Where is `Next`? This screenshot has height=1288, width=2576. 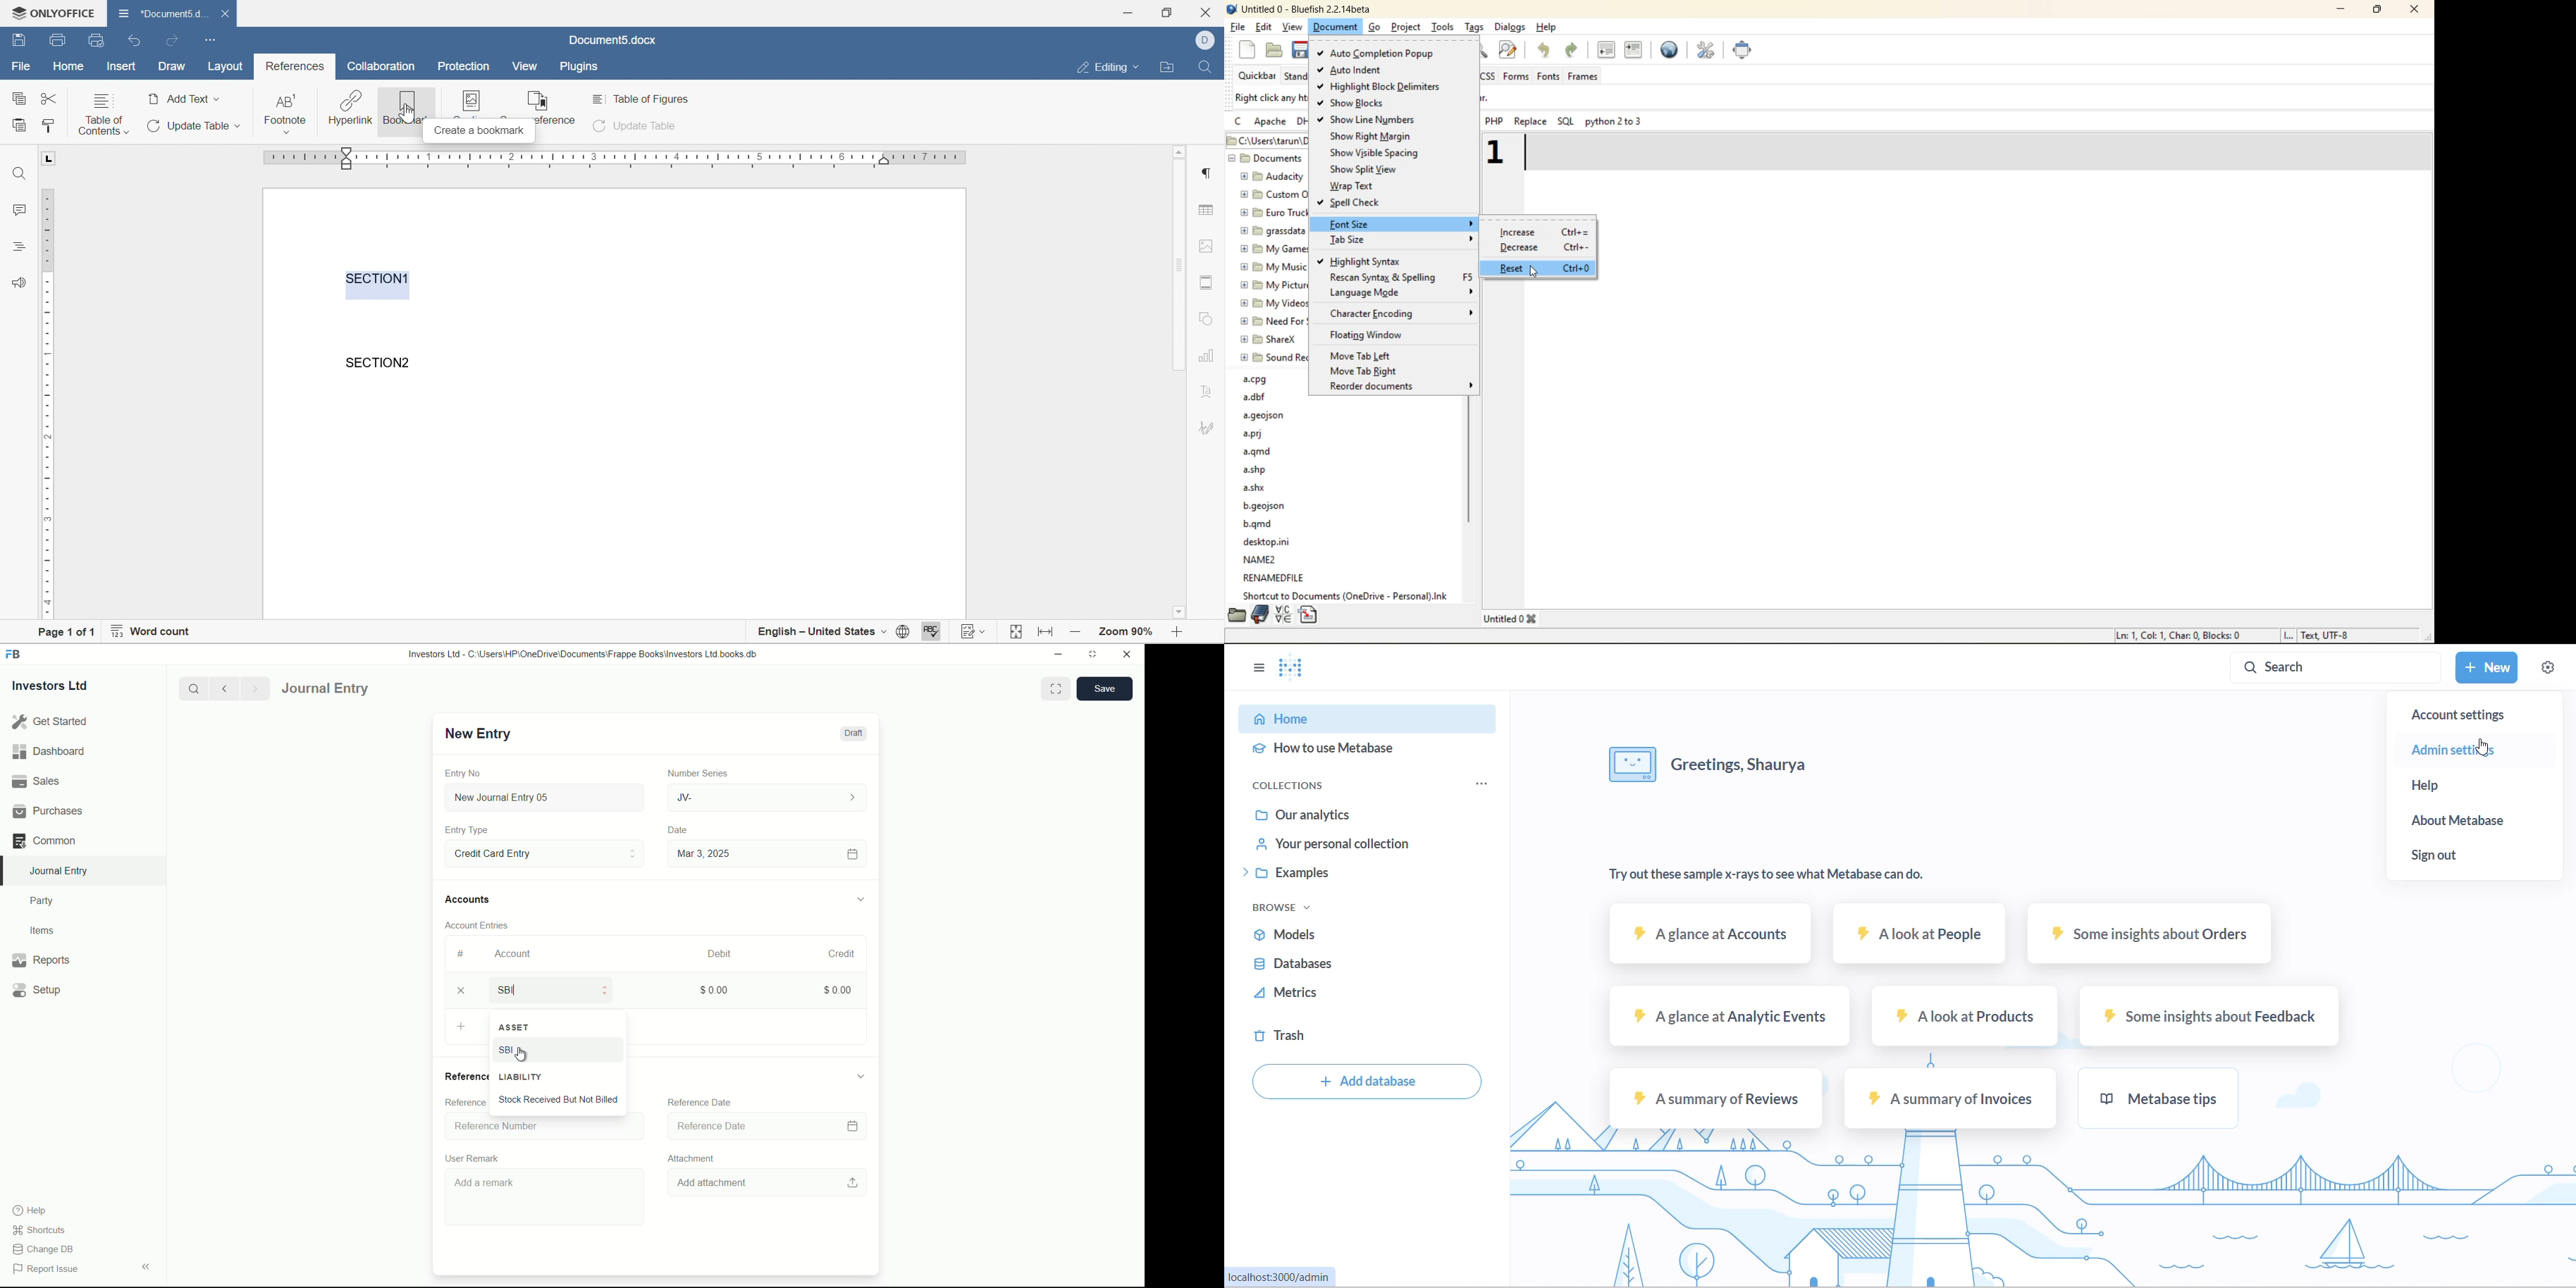
Next is located at coordinates (253, 688).